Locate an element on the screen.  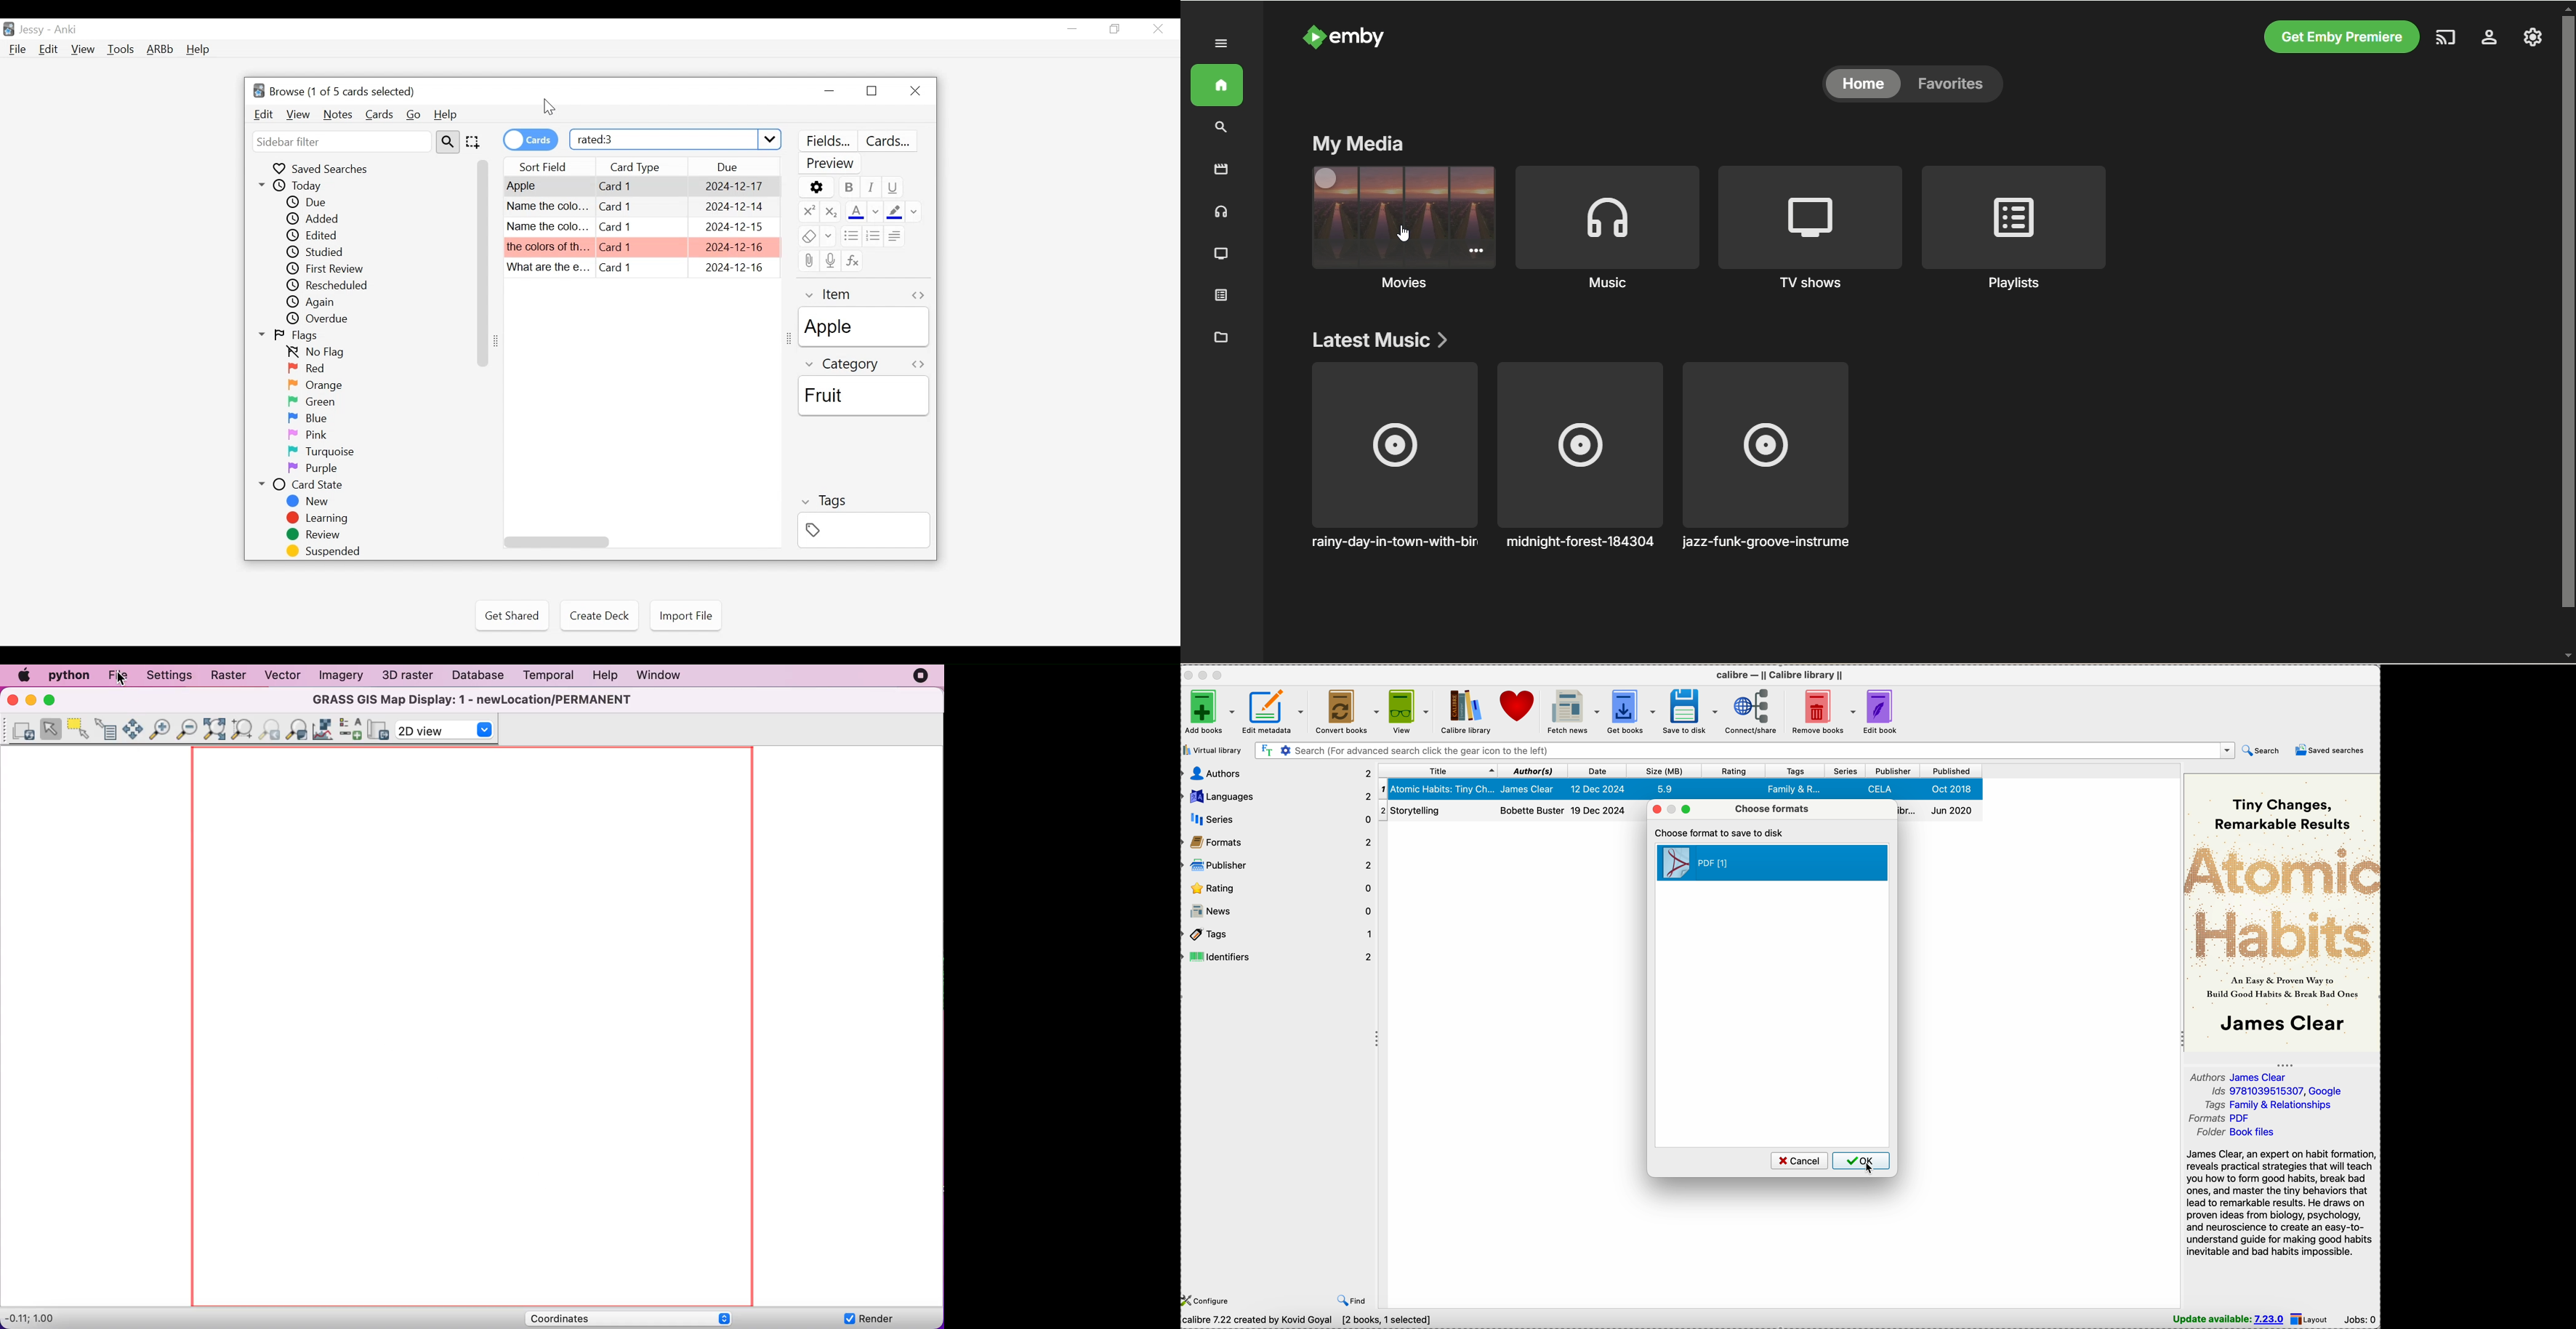
PDF format is located at coordinates (1772, 862).